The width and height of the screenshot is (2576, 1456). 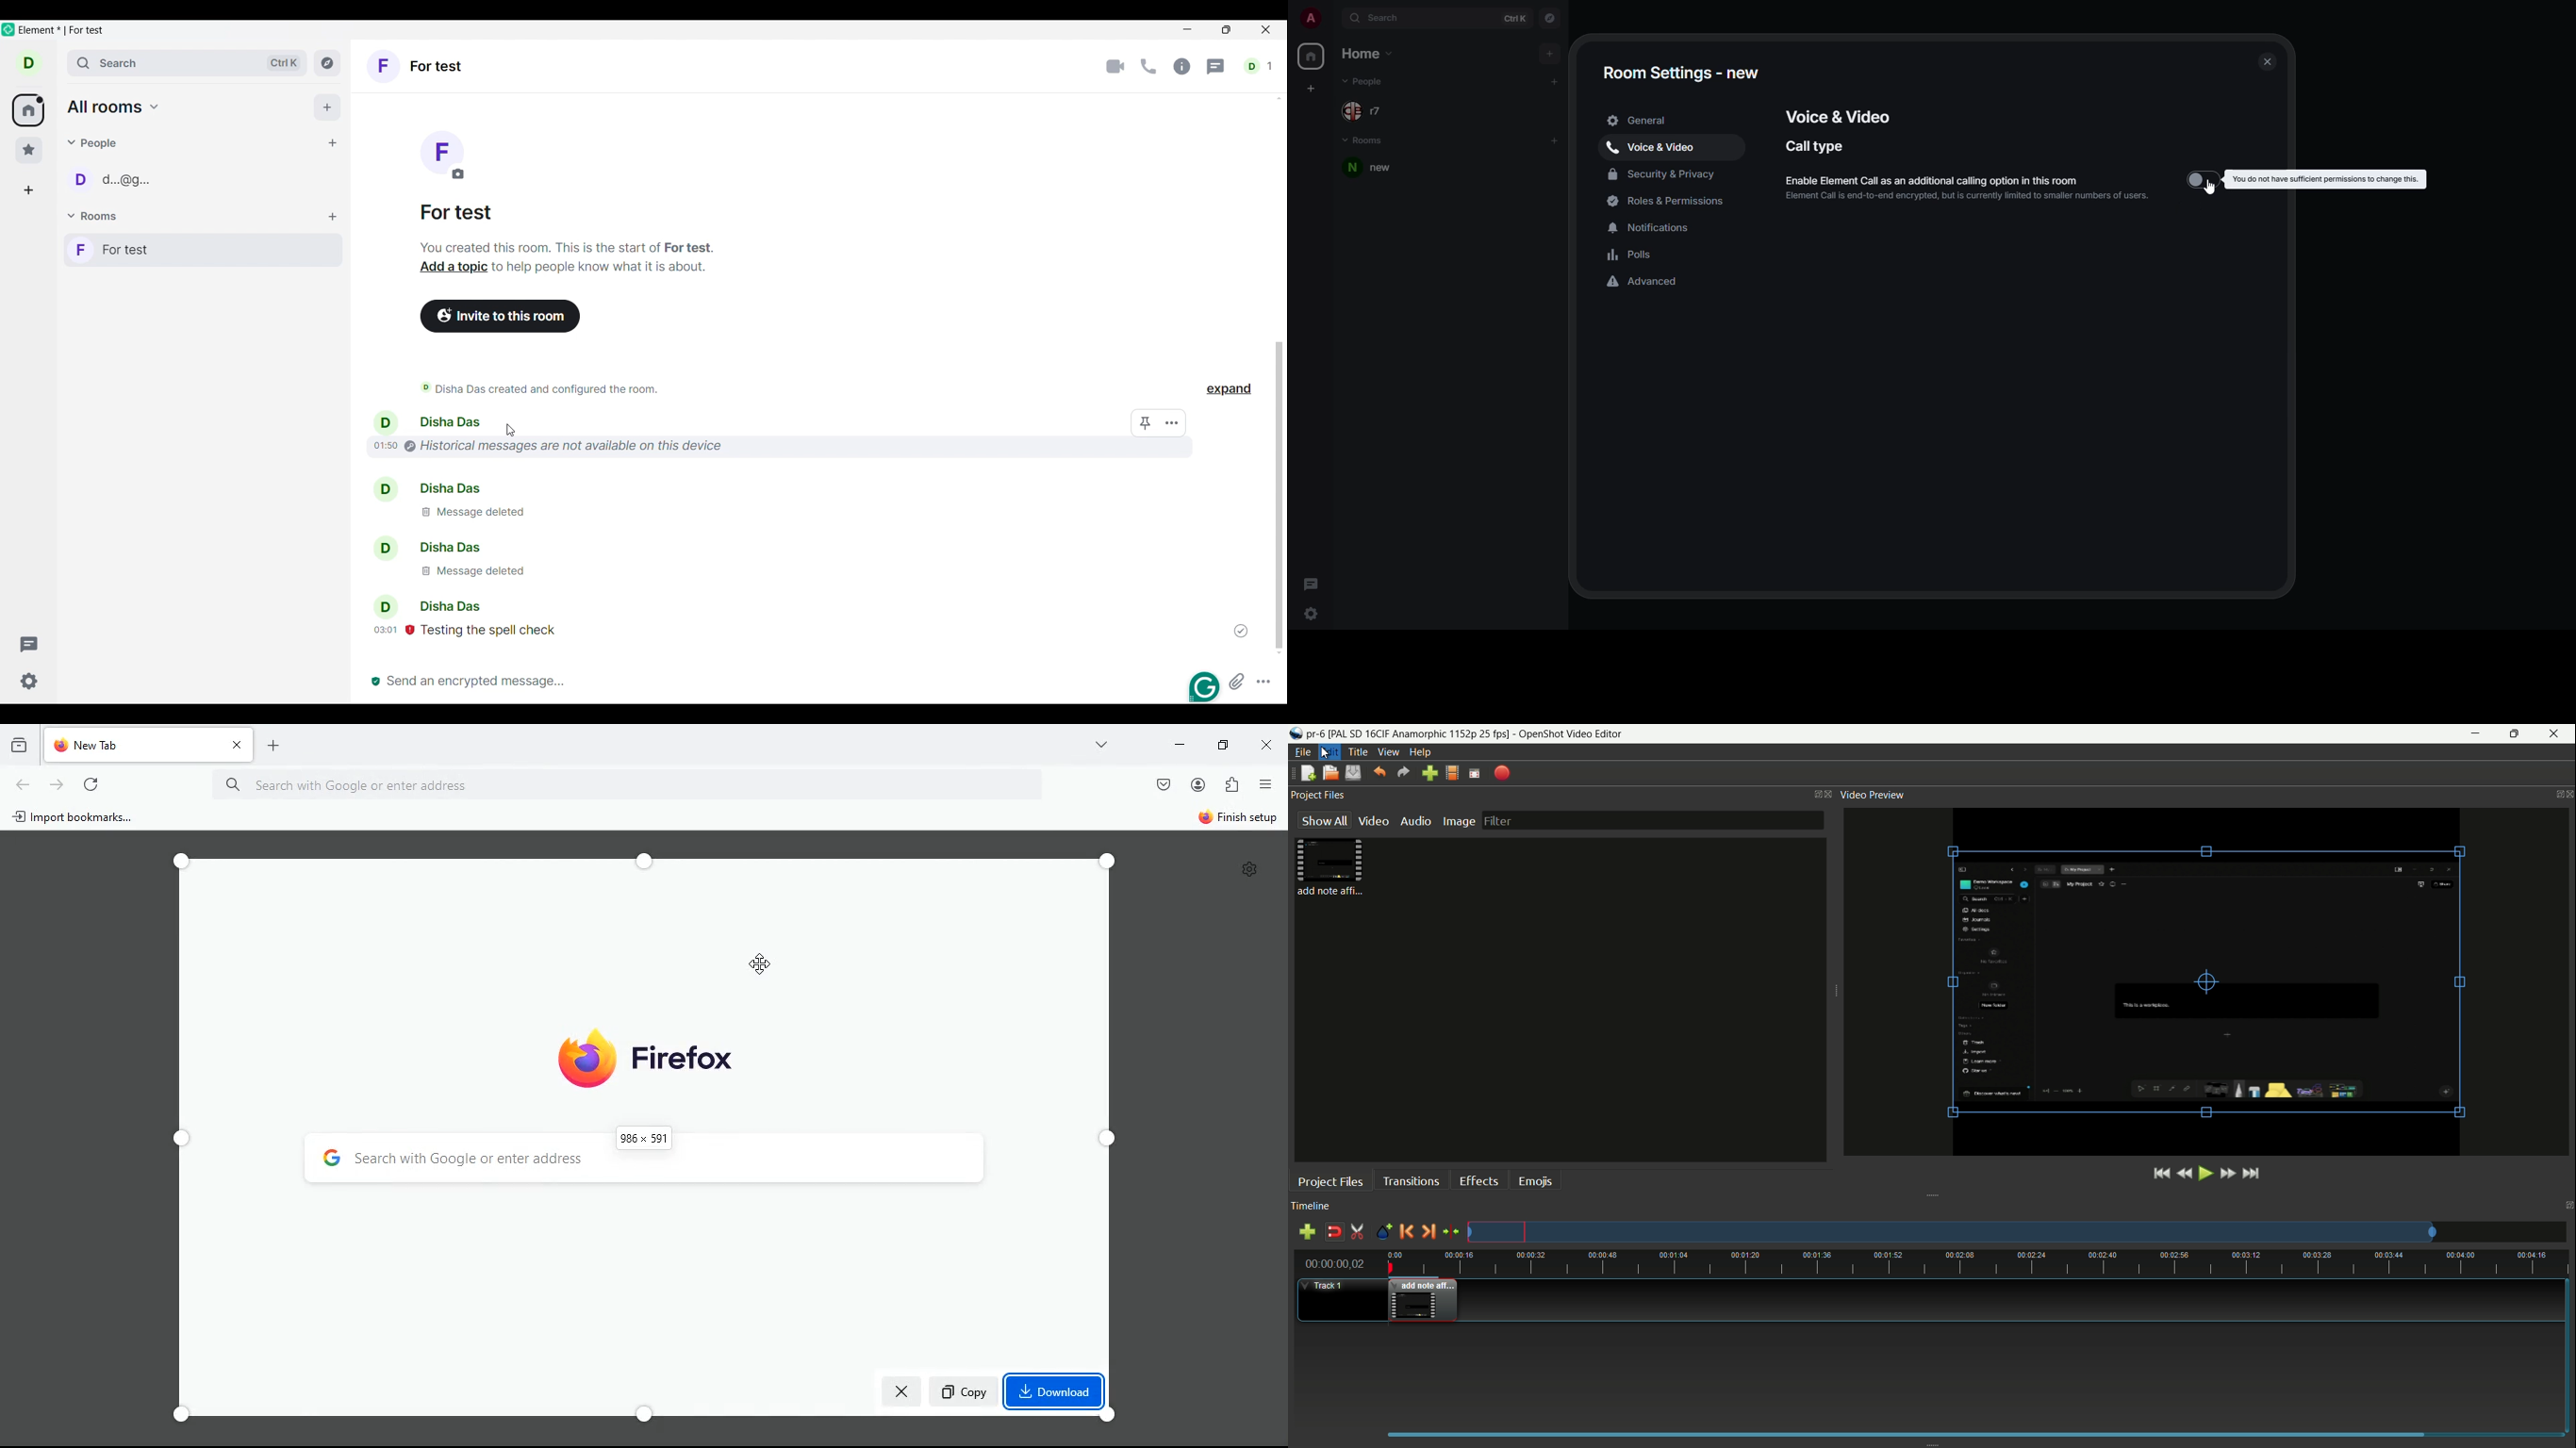 I want to click on historical messages are not available on this device, so click(x=548, y=444).